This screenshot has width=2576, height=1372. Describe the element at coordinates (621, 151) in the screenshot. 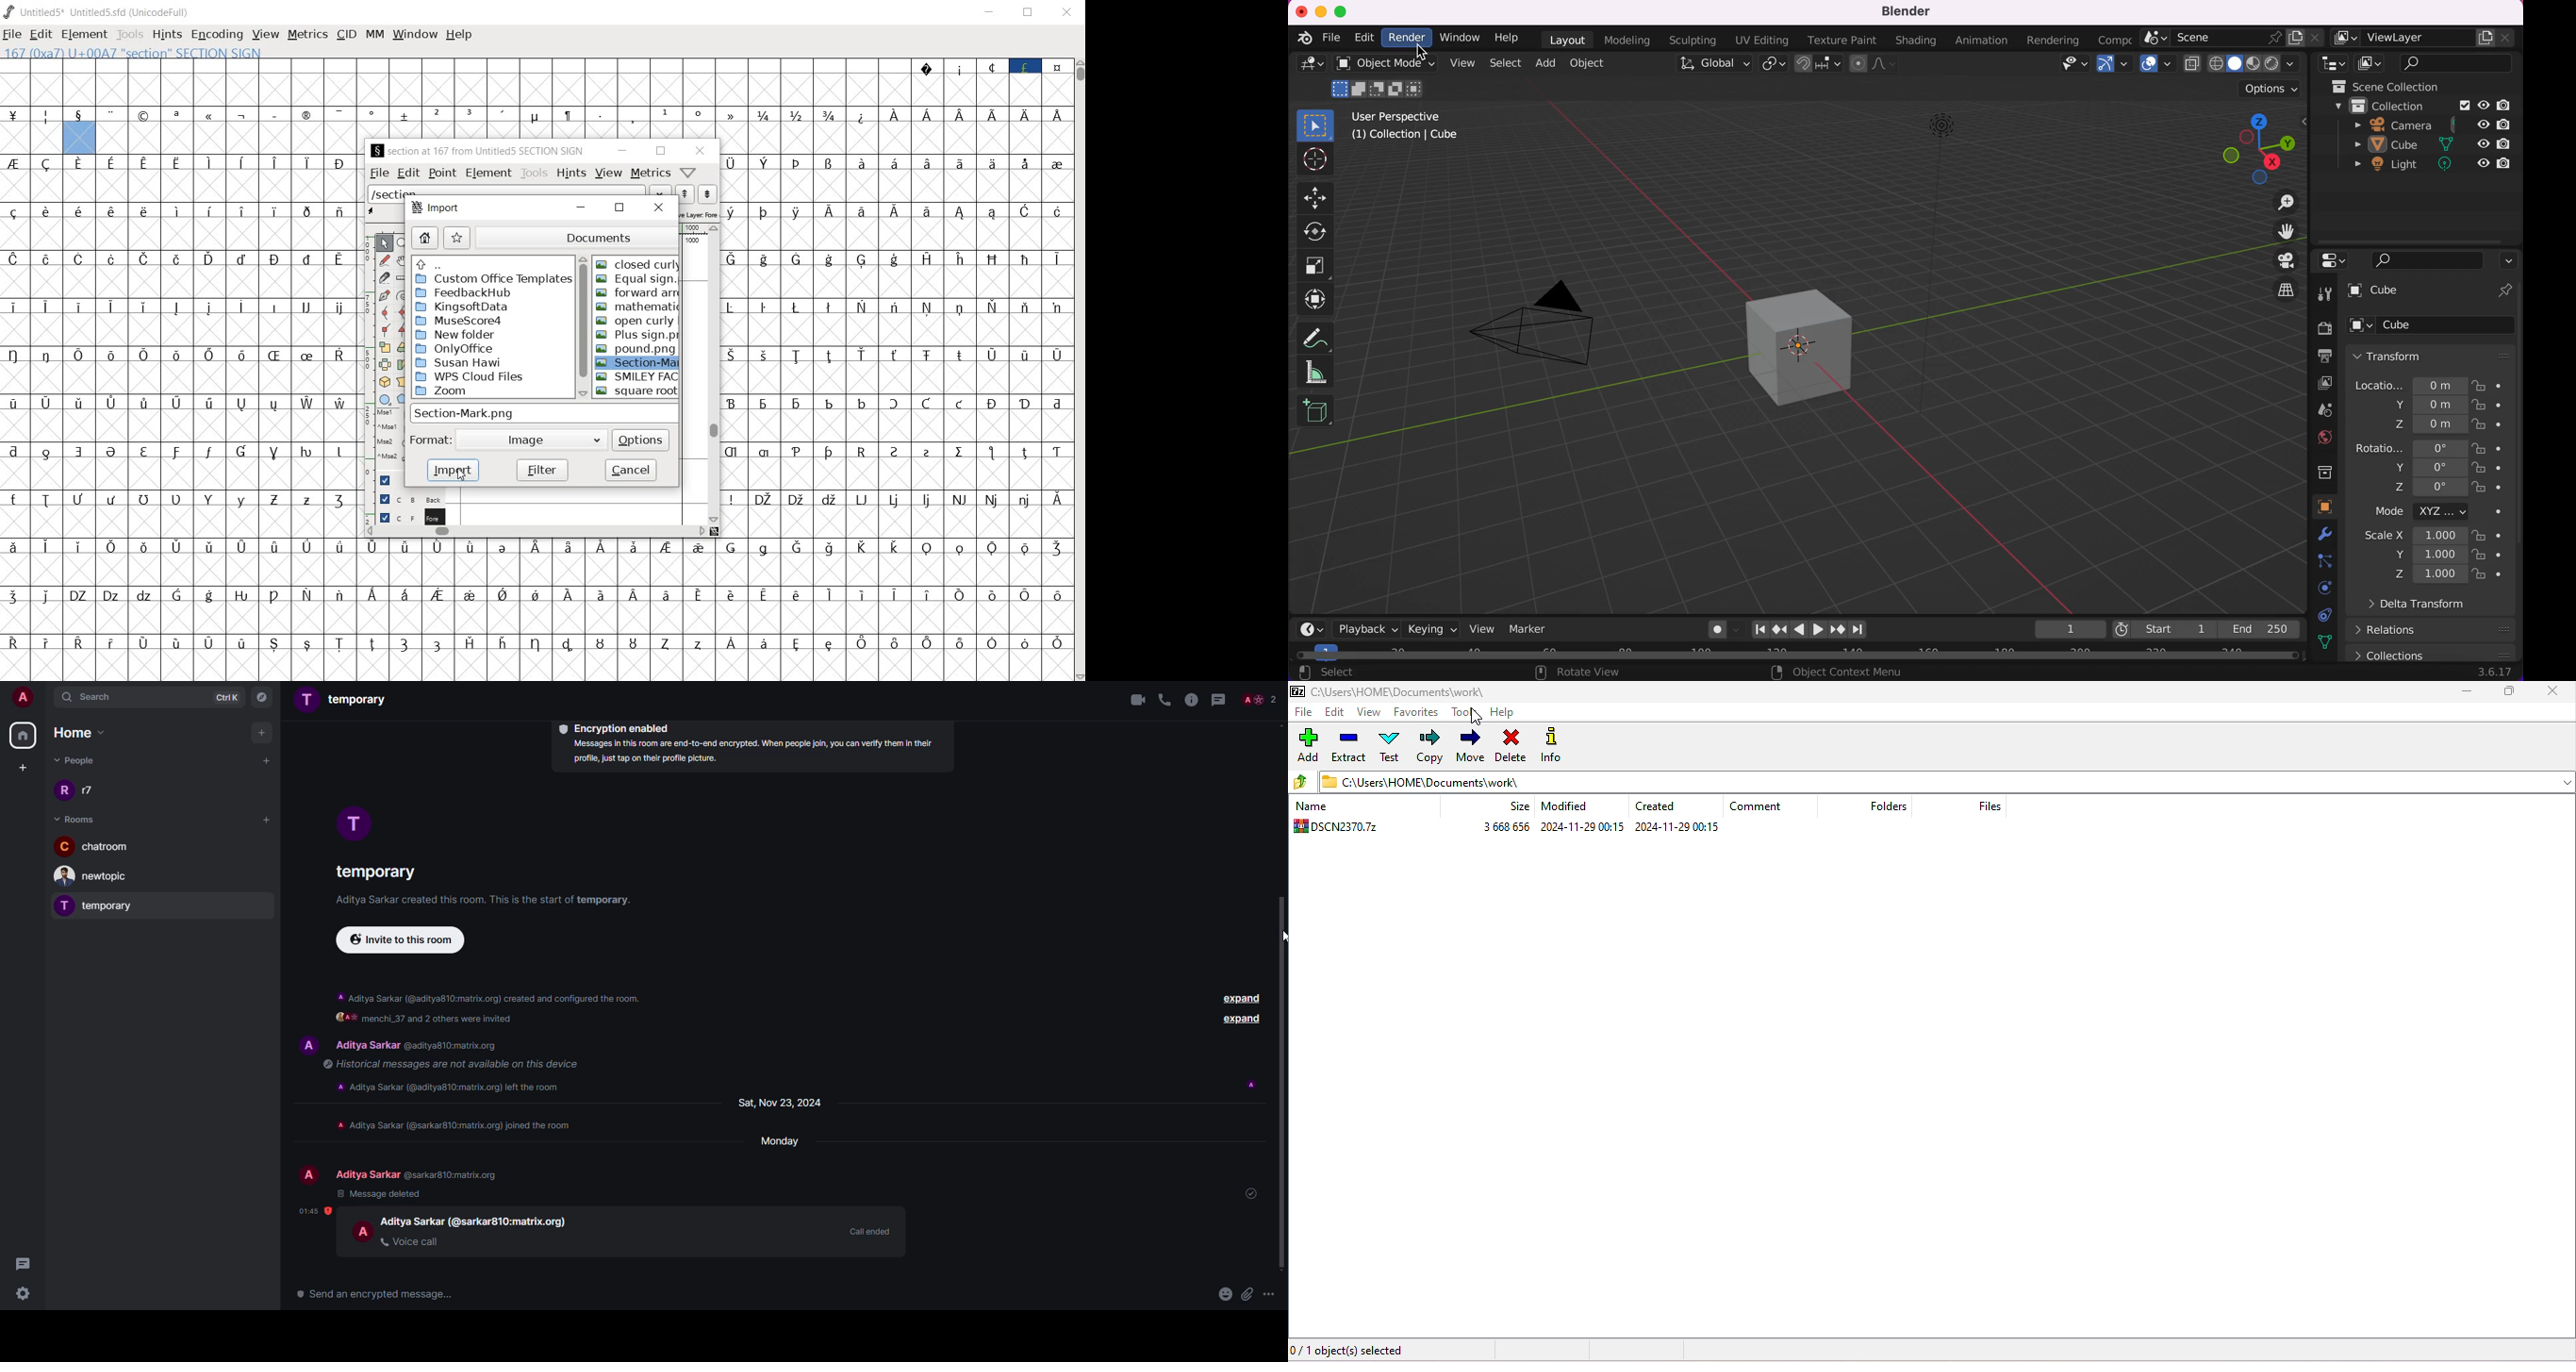

I see `minimize` at that location.